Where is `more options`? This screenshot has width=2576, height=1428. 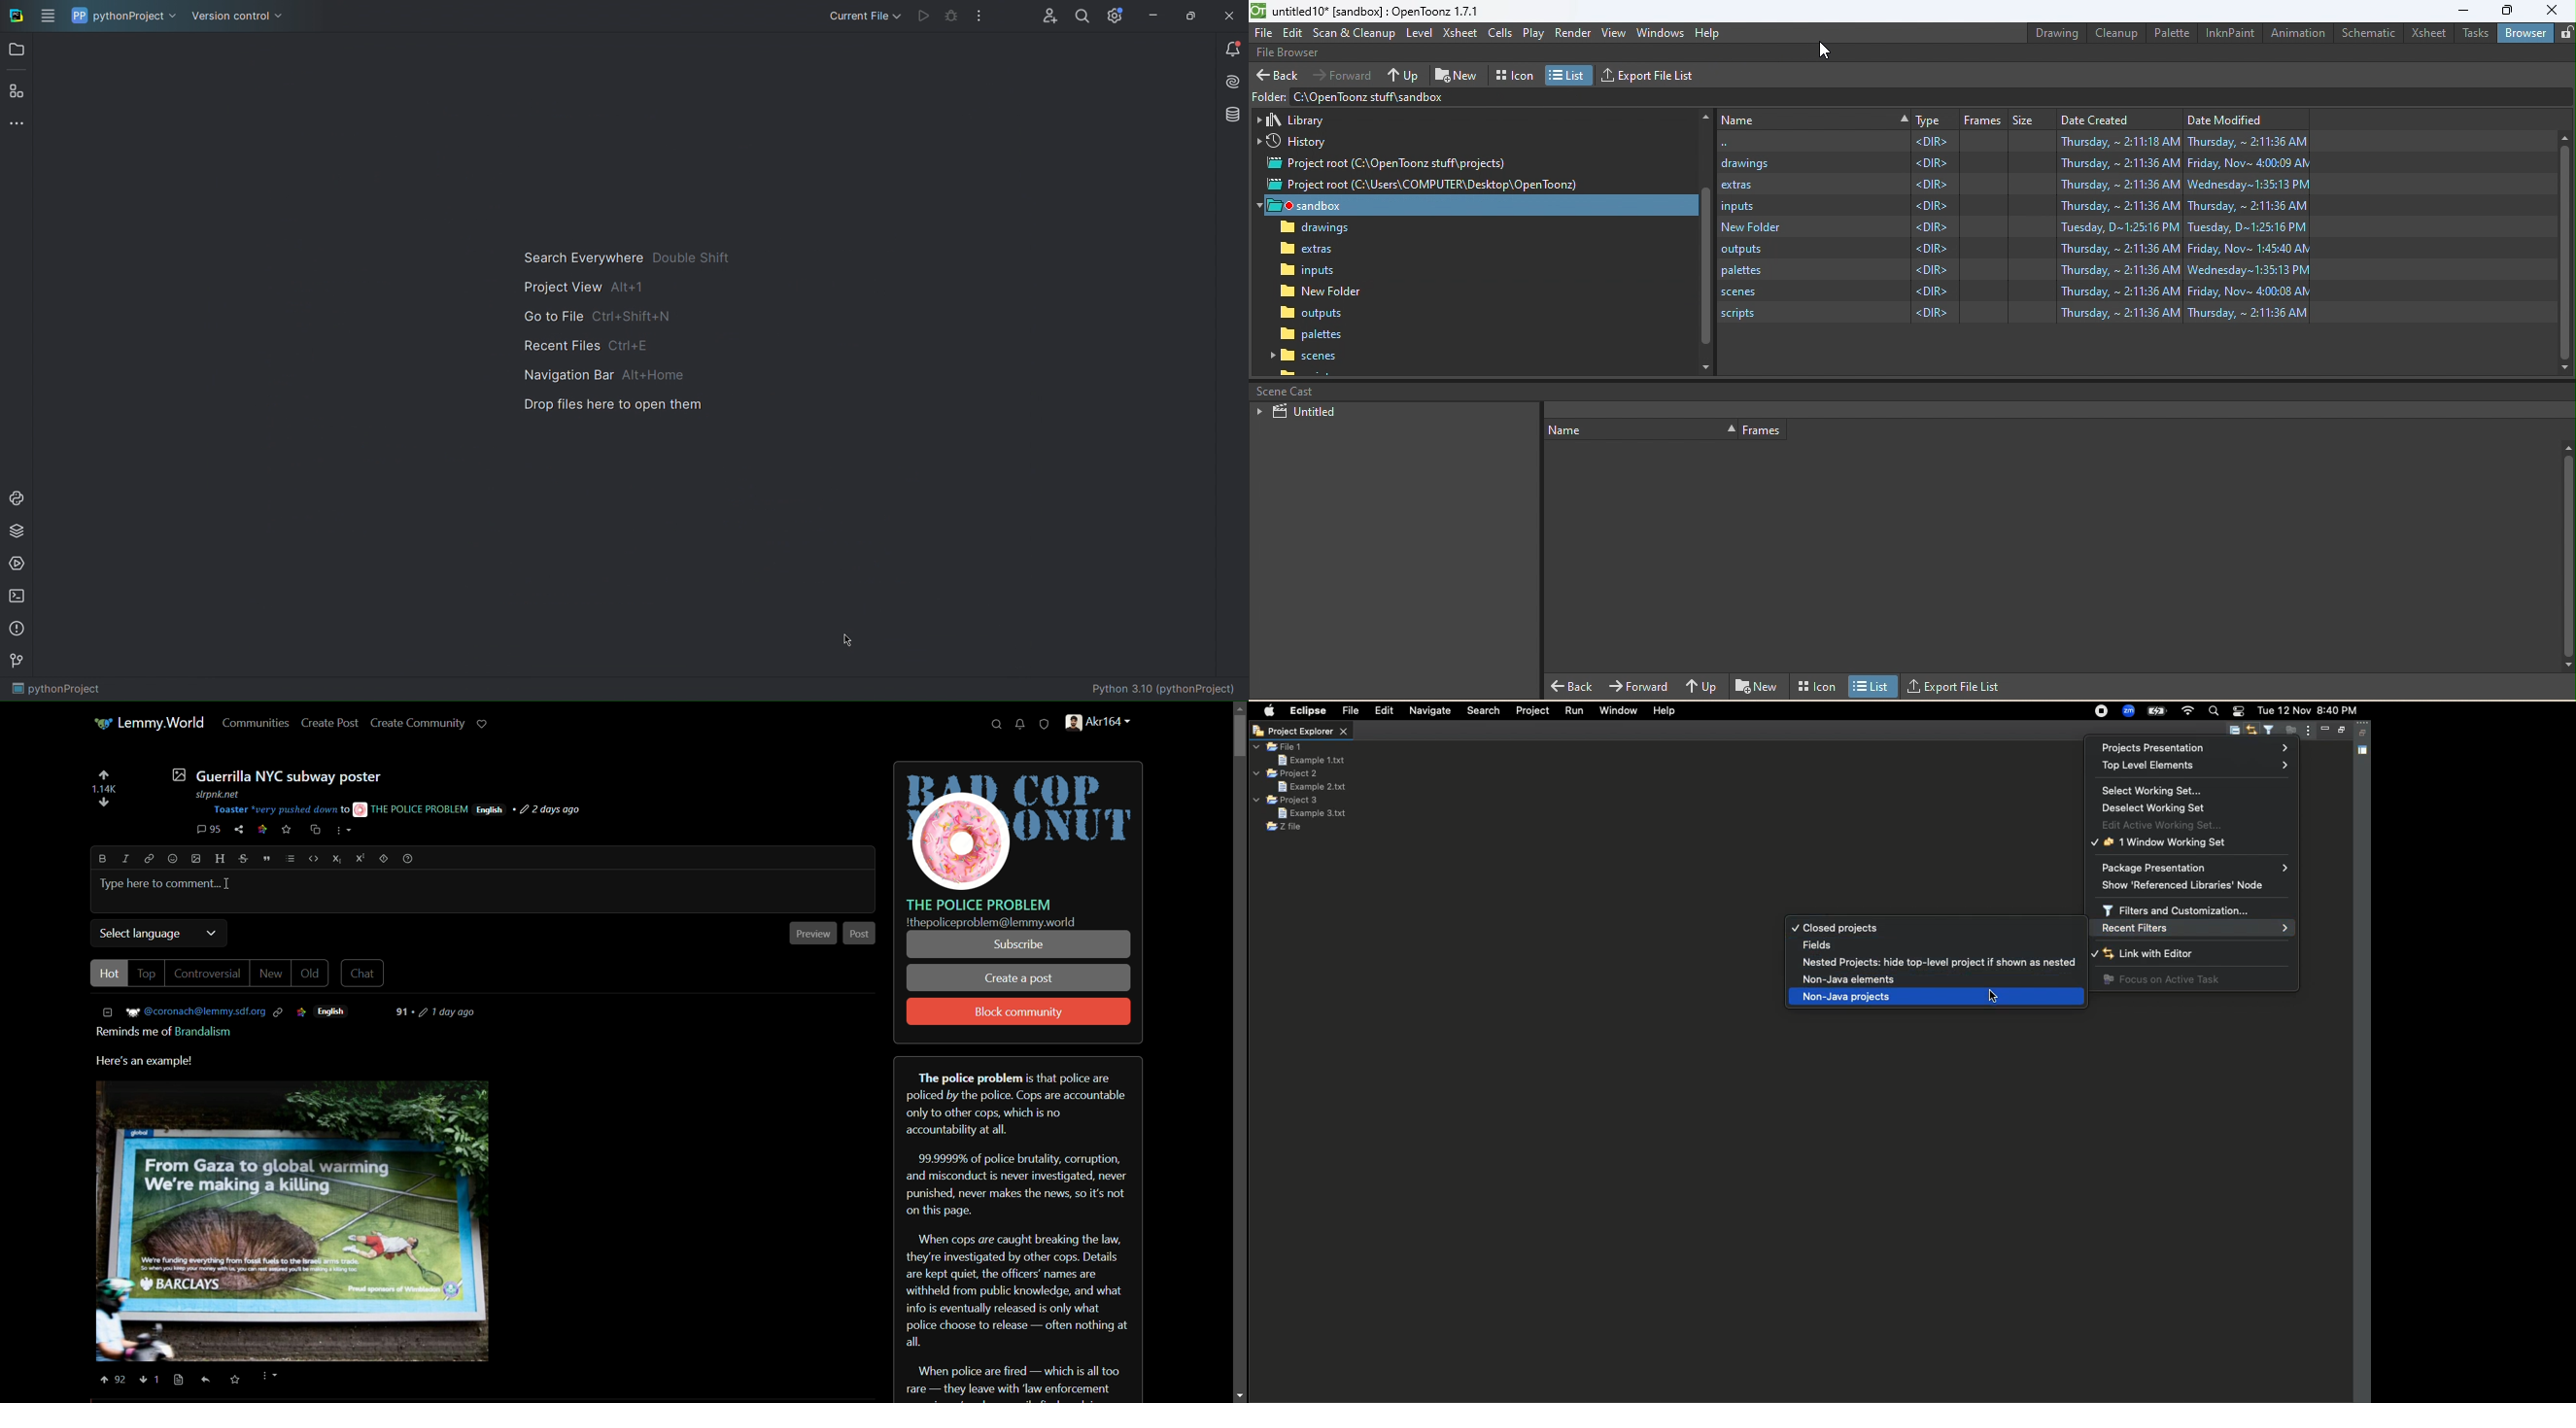
more options is located at coordinates (268, 1377).